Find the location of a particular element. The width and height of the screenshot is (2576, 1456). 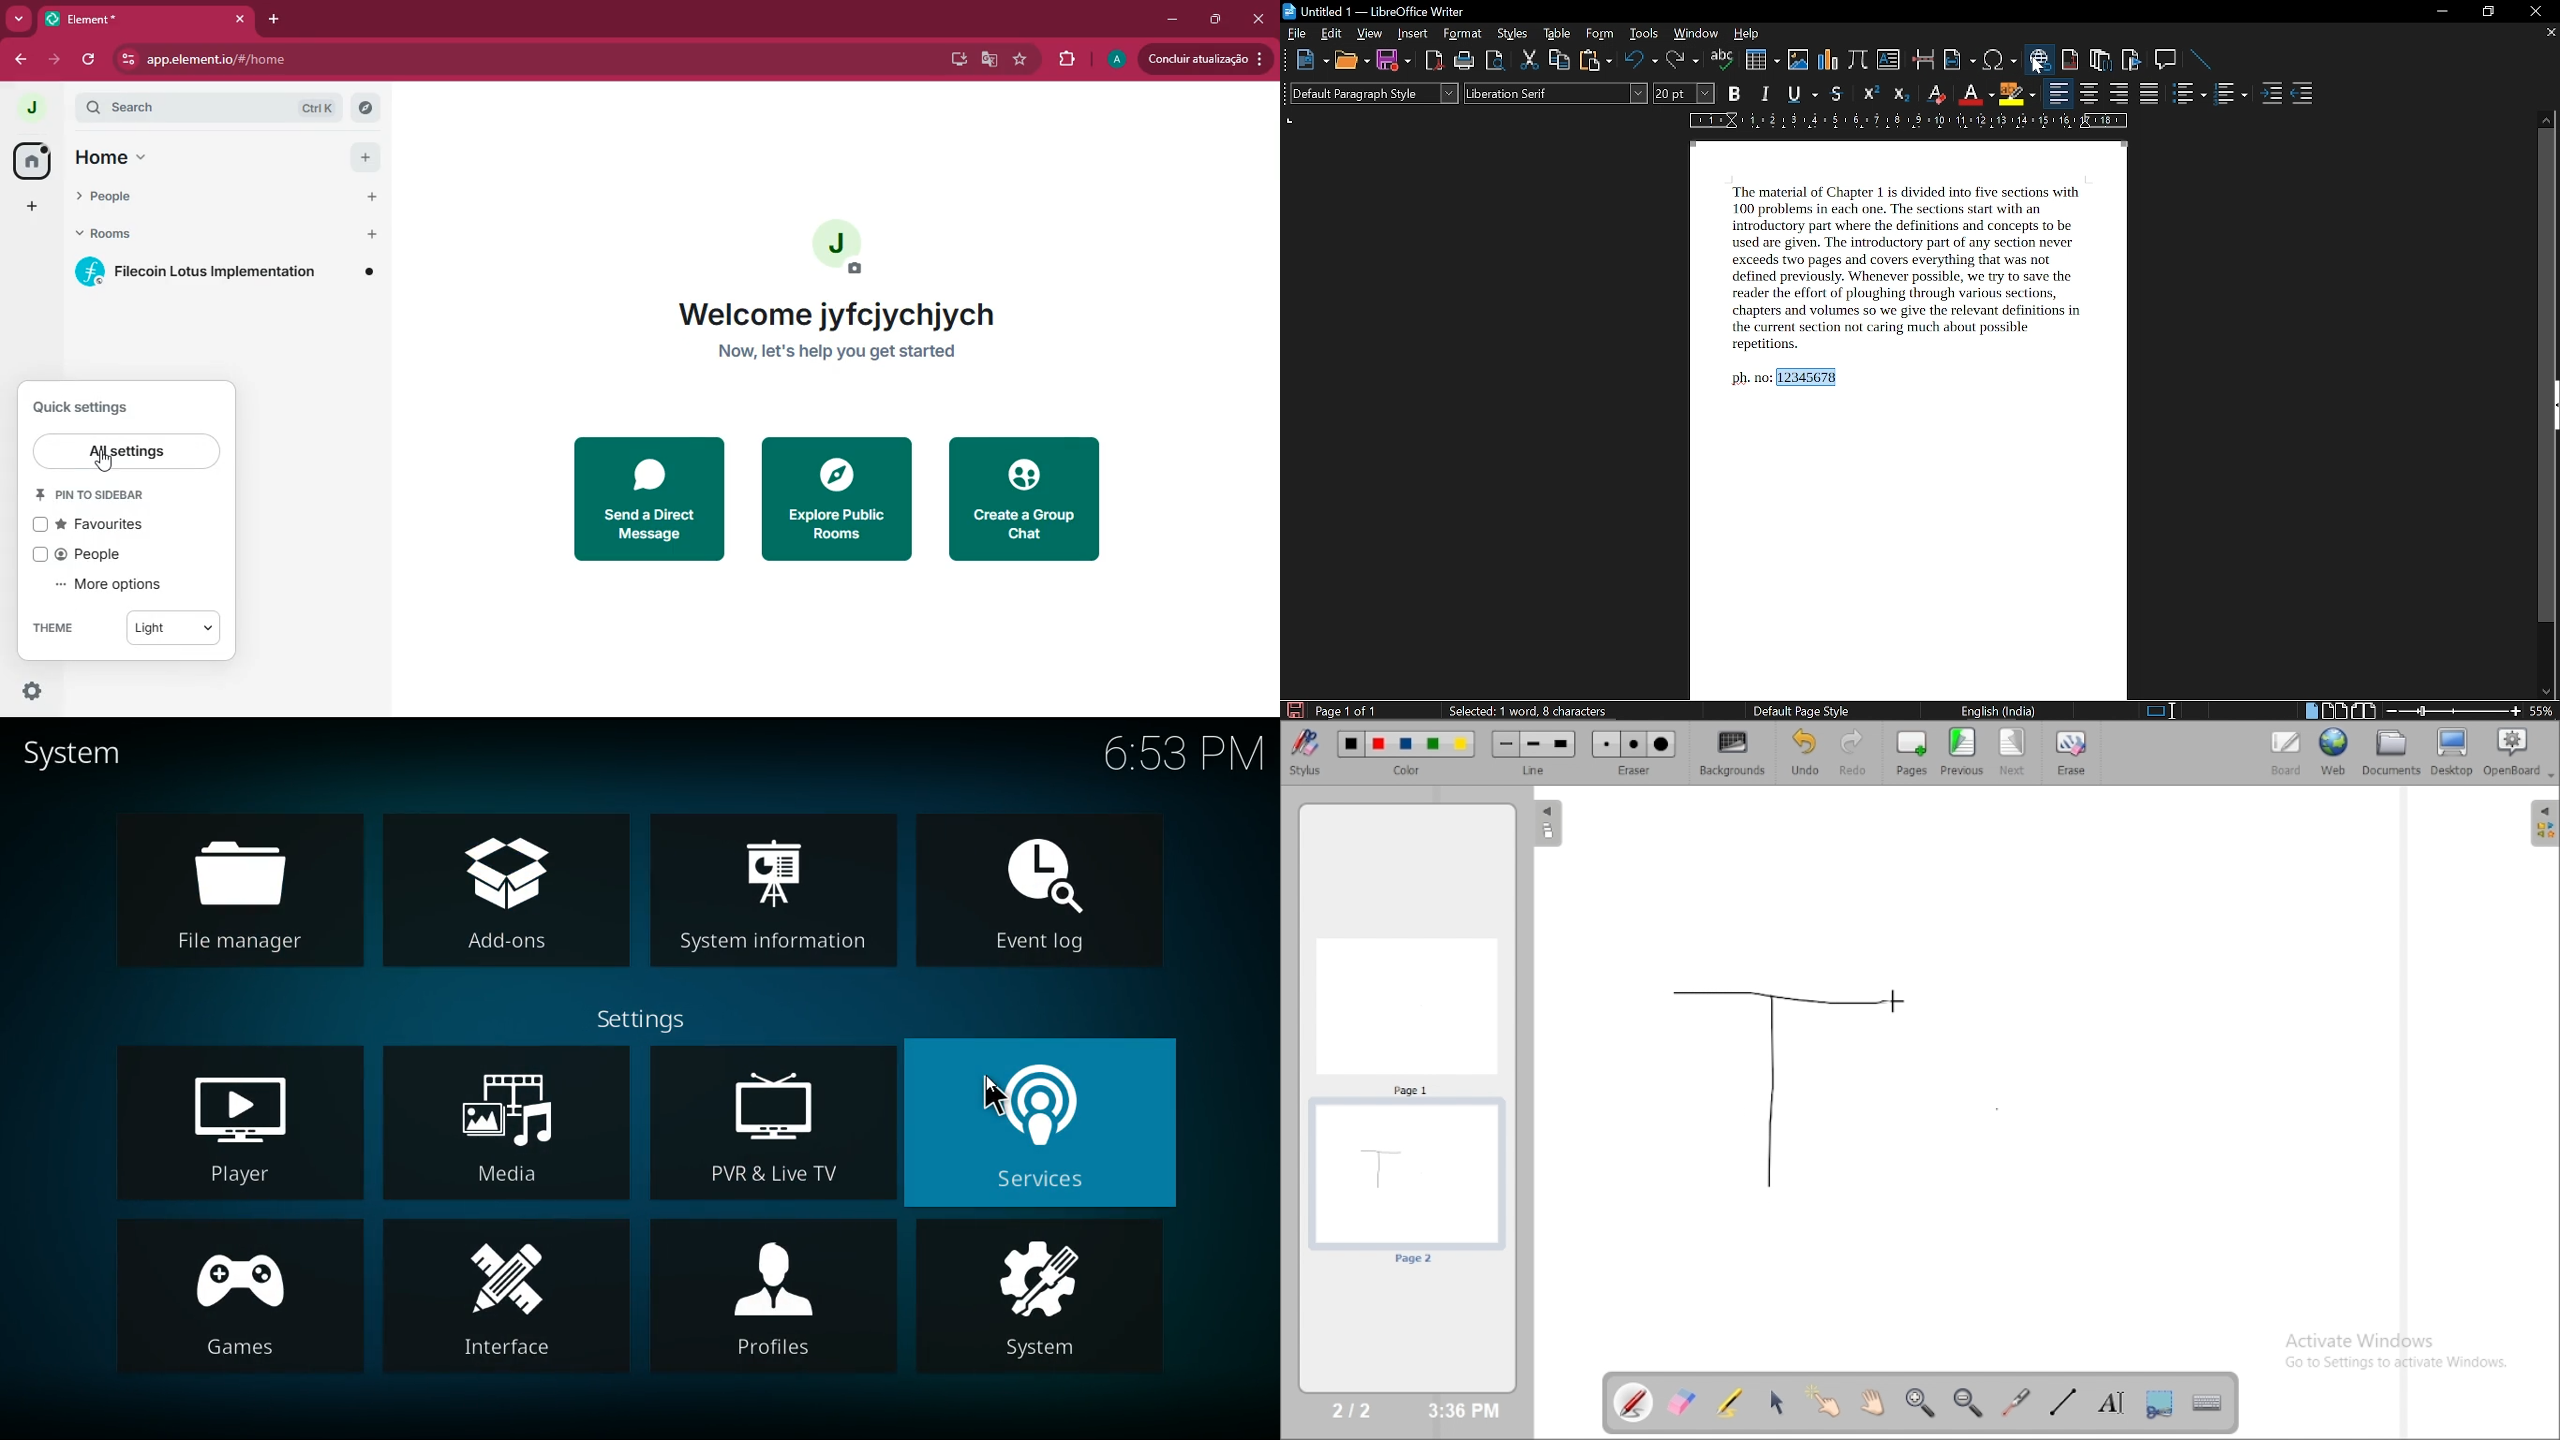

insert table is located at coordinates (1761, 60).